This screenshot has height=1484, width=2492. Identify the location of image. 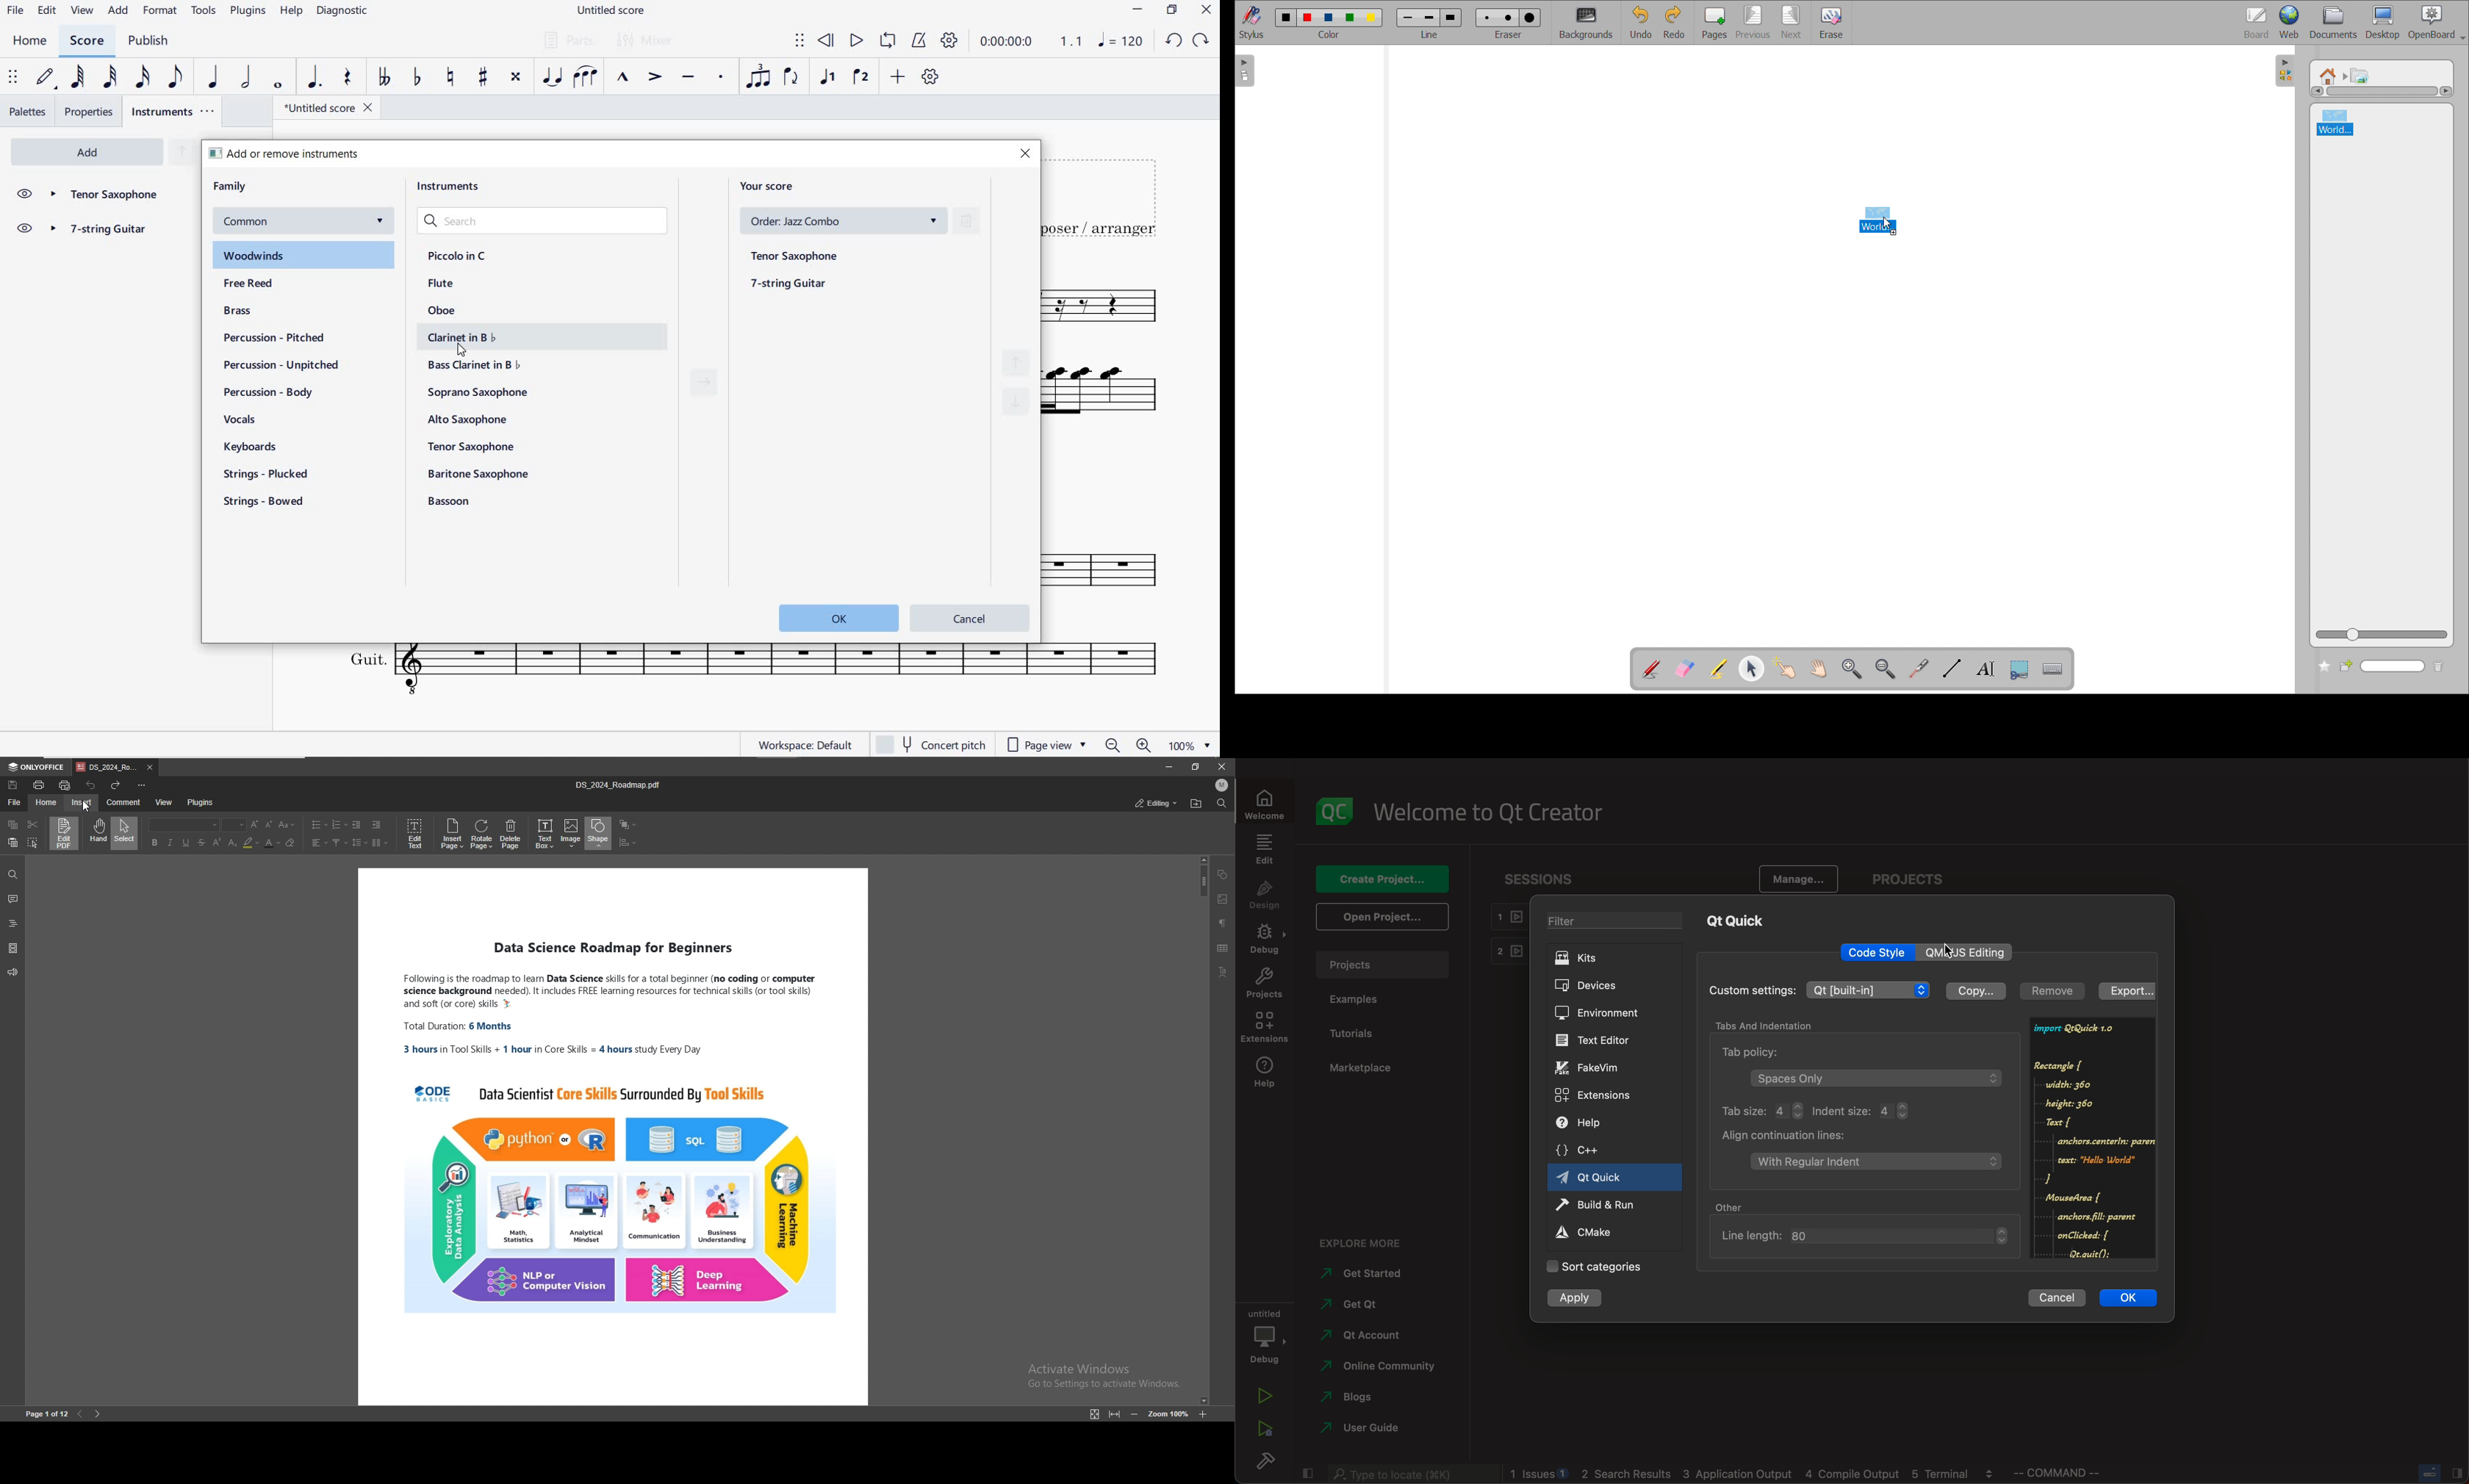
(1223, 899).